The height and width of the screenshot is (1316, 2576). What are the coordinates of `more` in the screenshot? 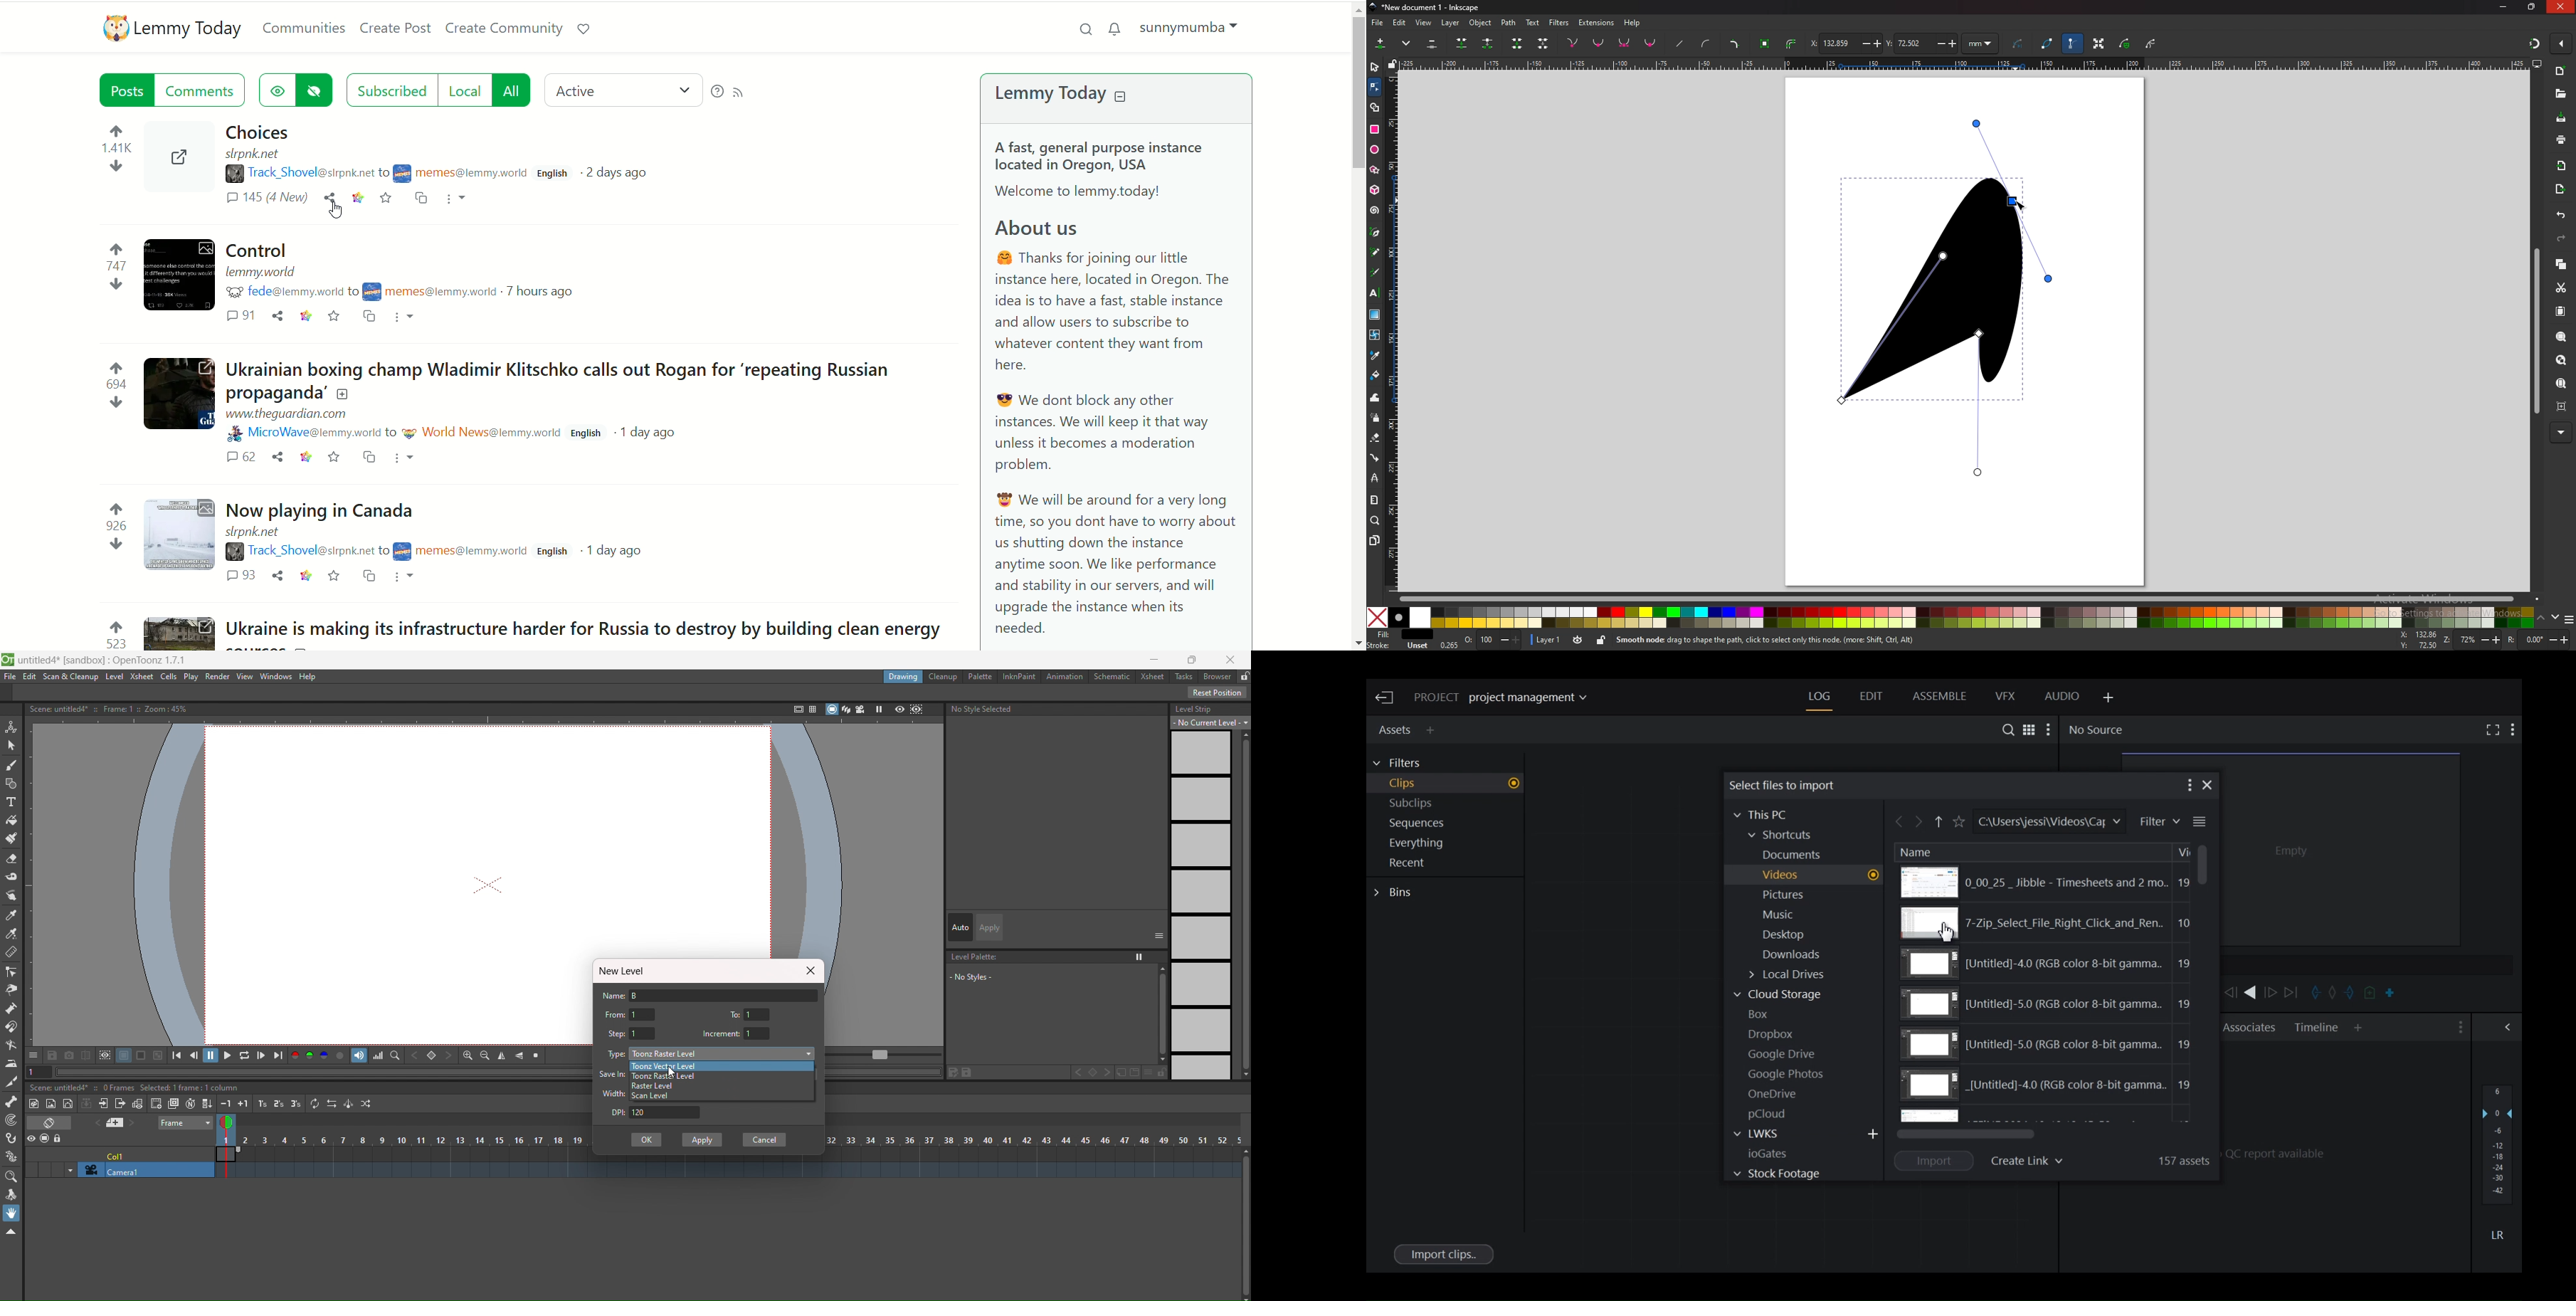 It's located at (408, 317).